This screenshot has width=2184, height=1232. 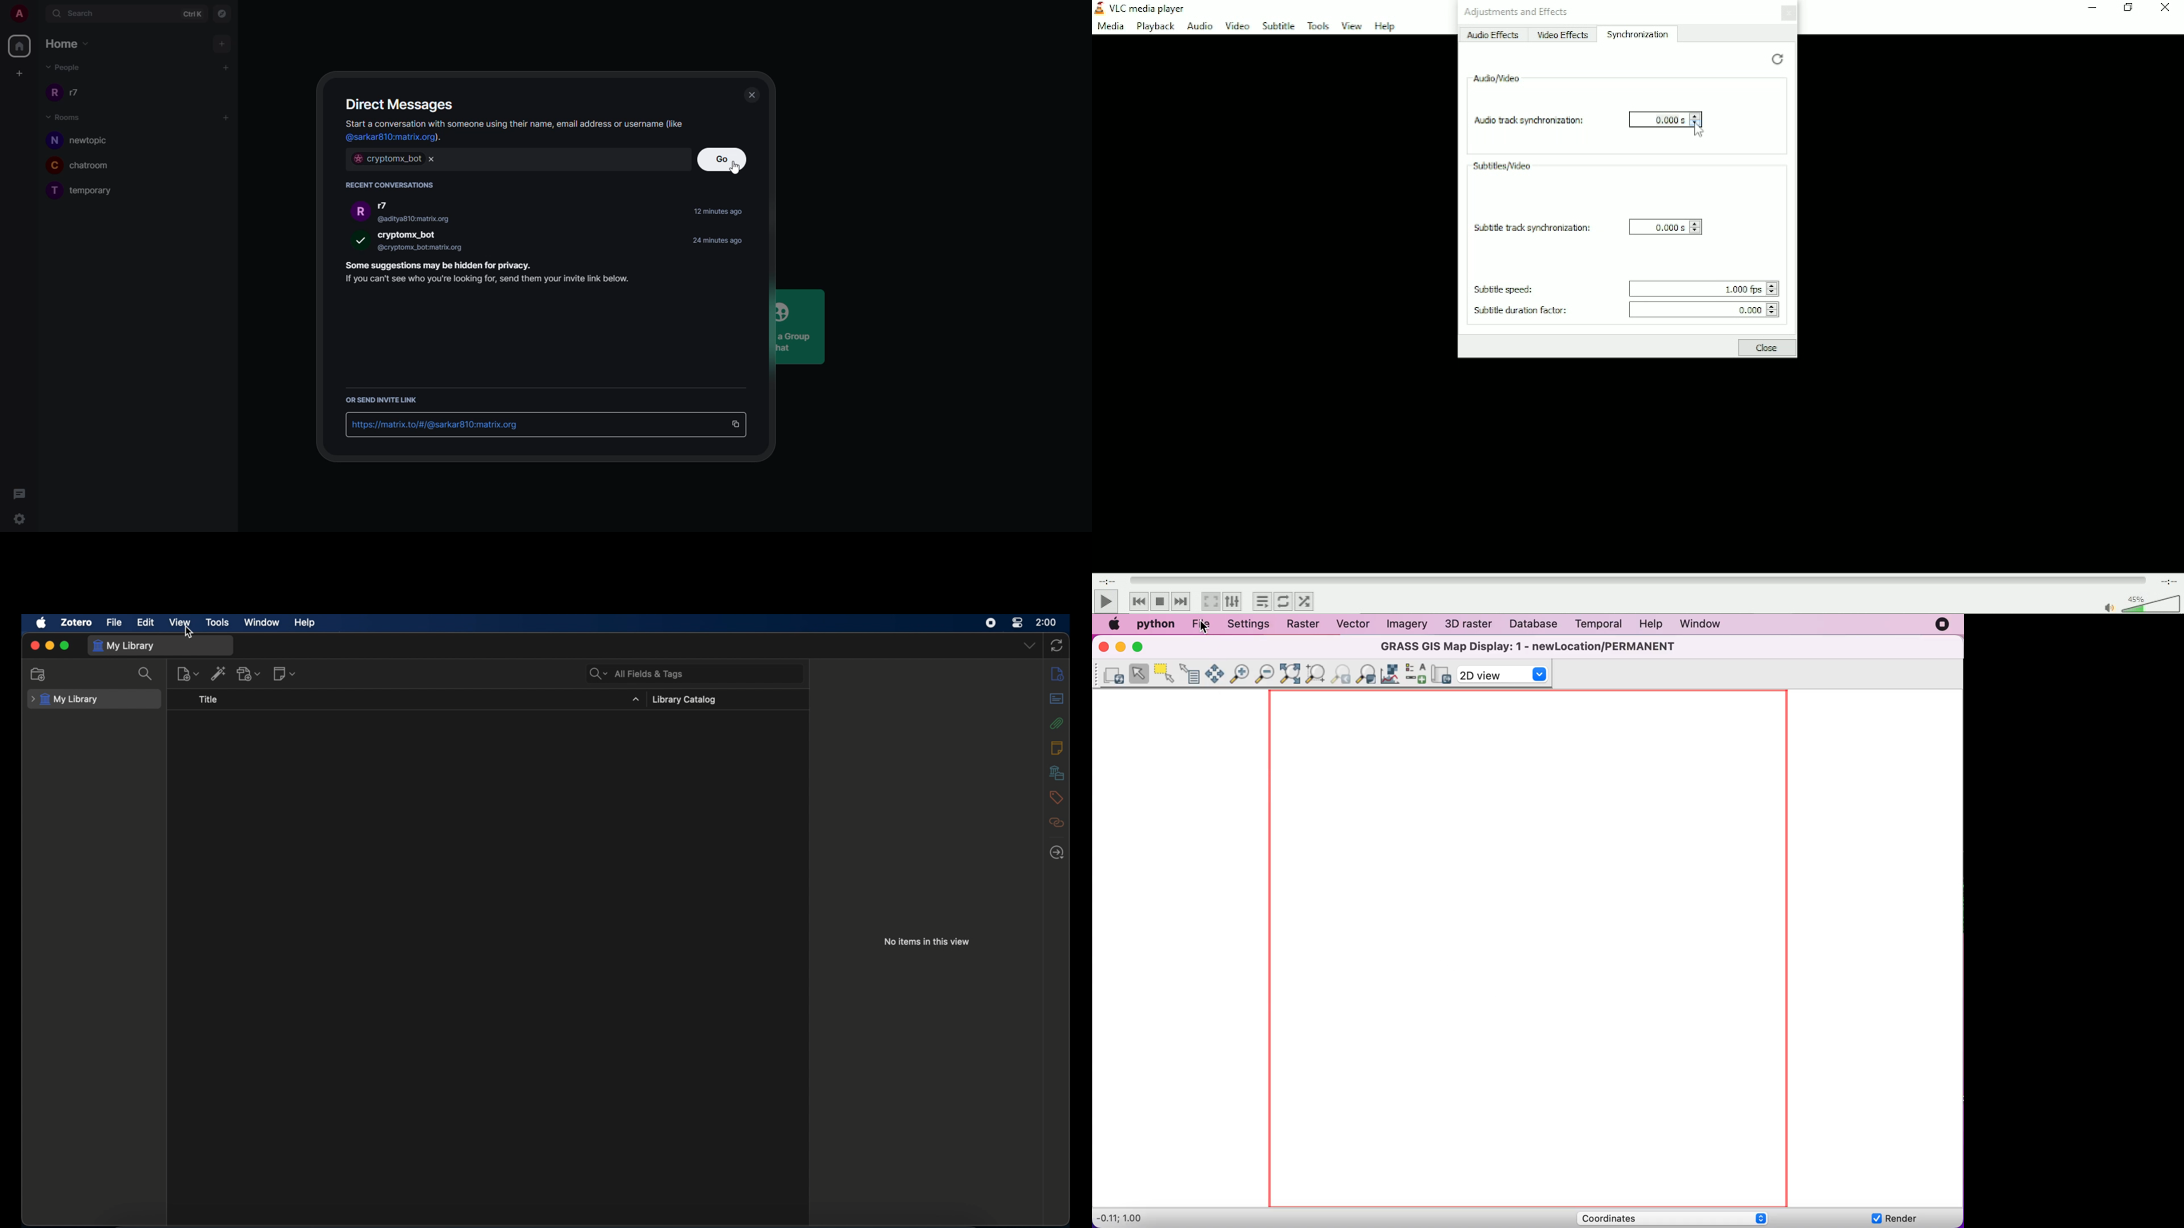 I want to click on control center, so click(x=1019, y=623).